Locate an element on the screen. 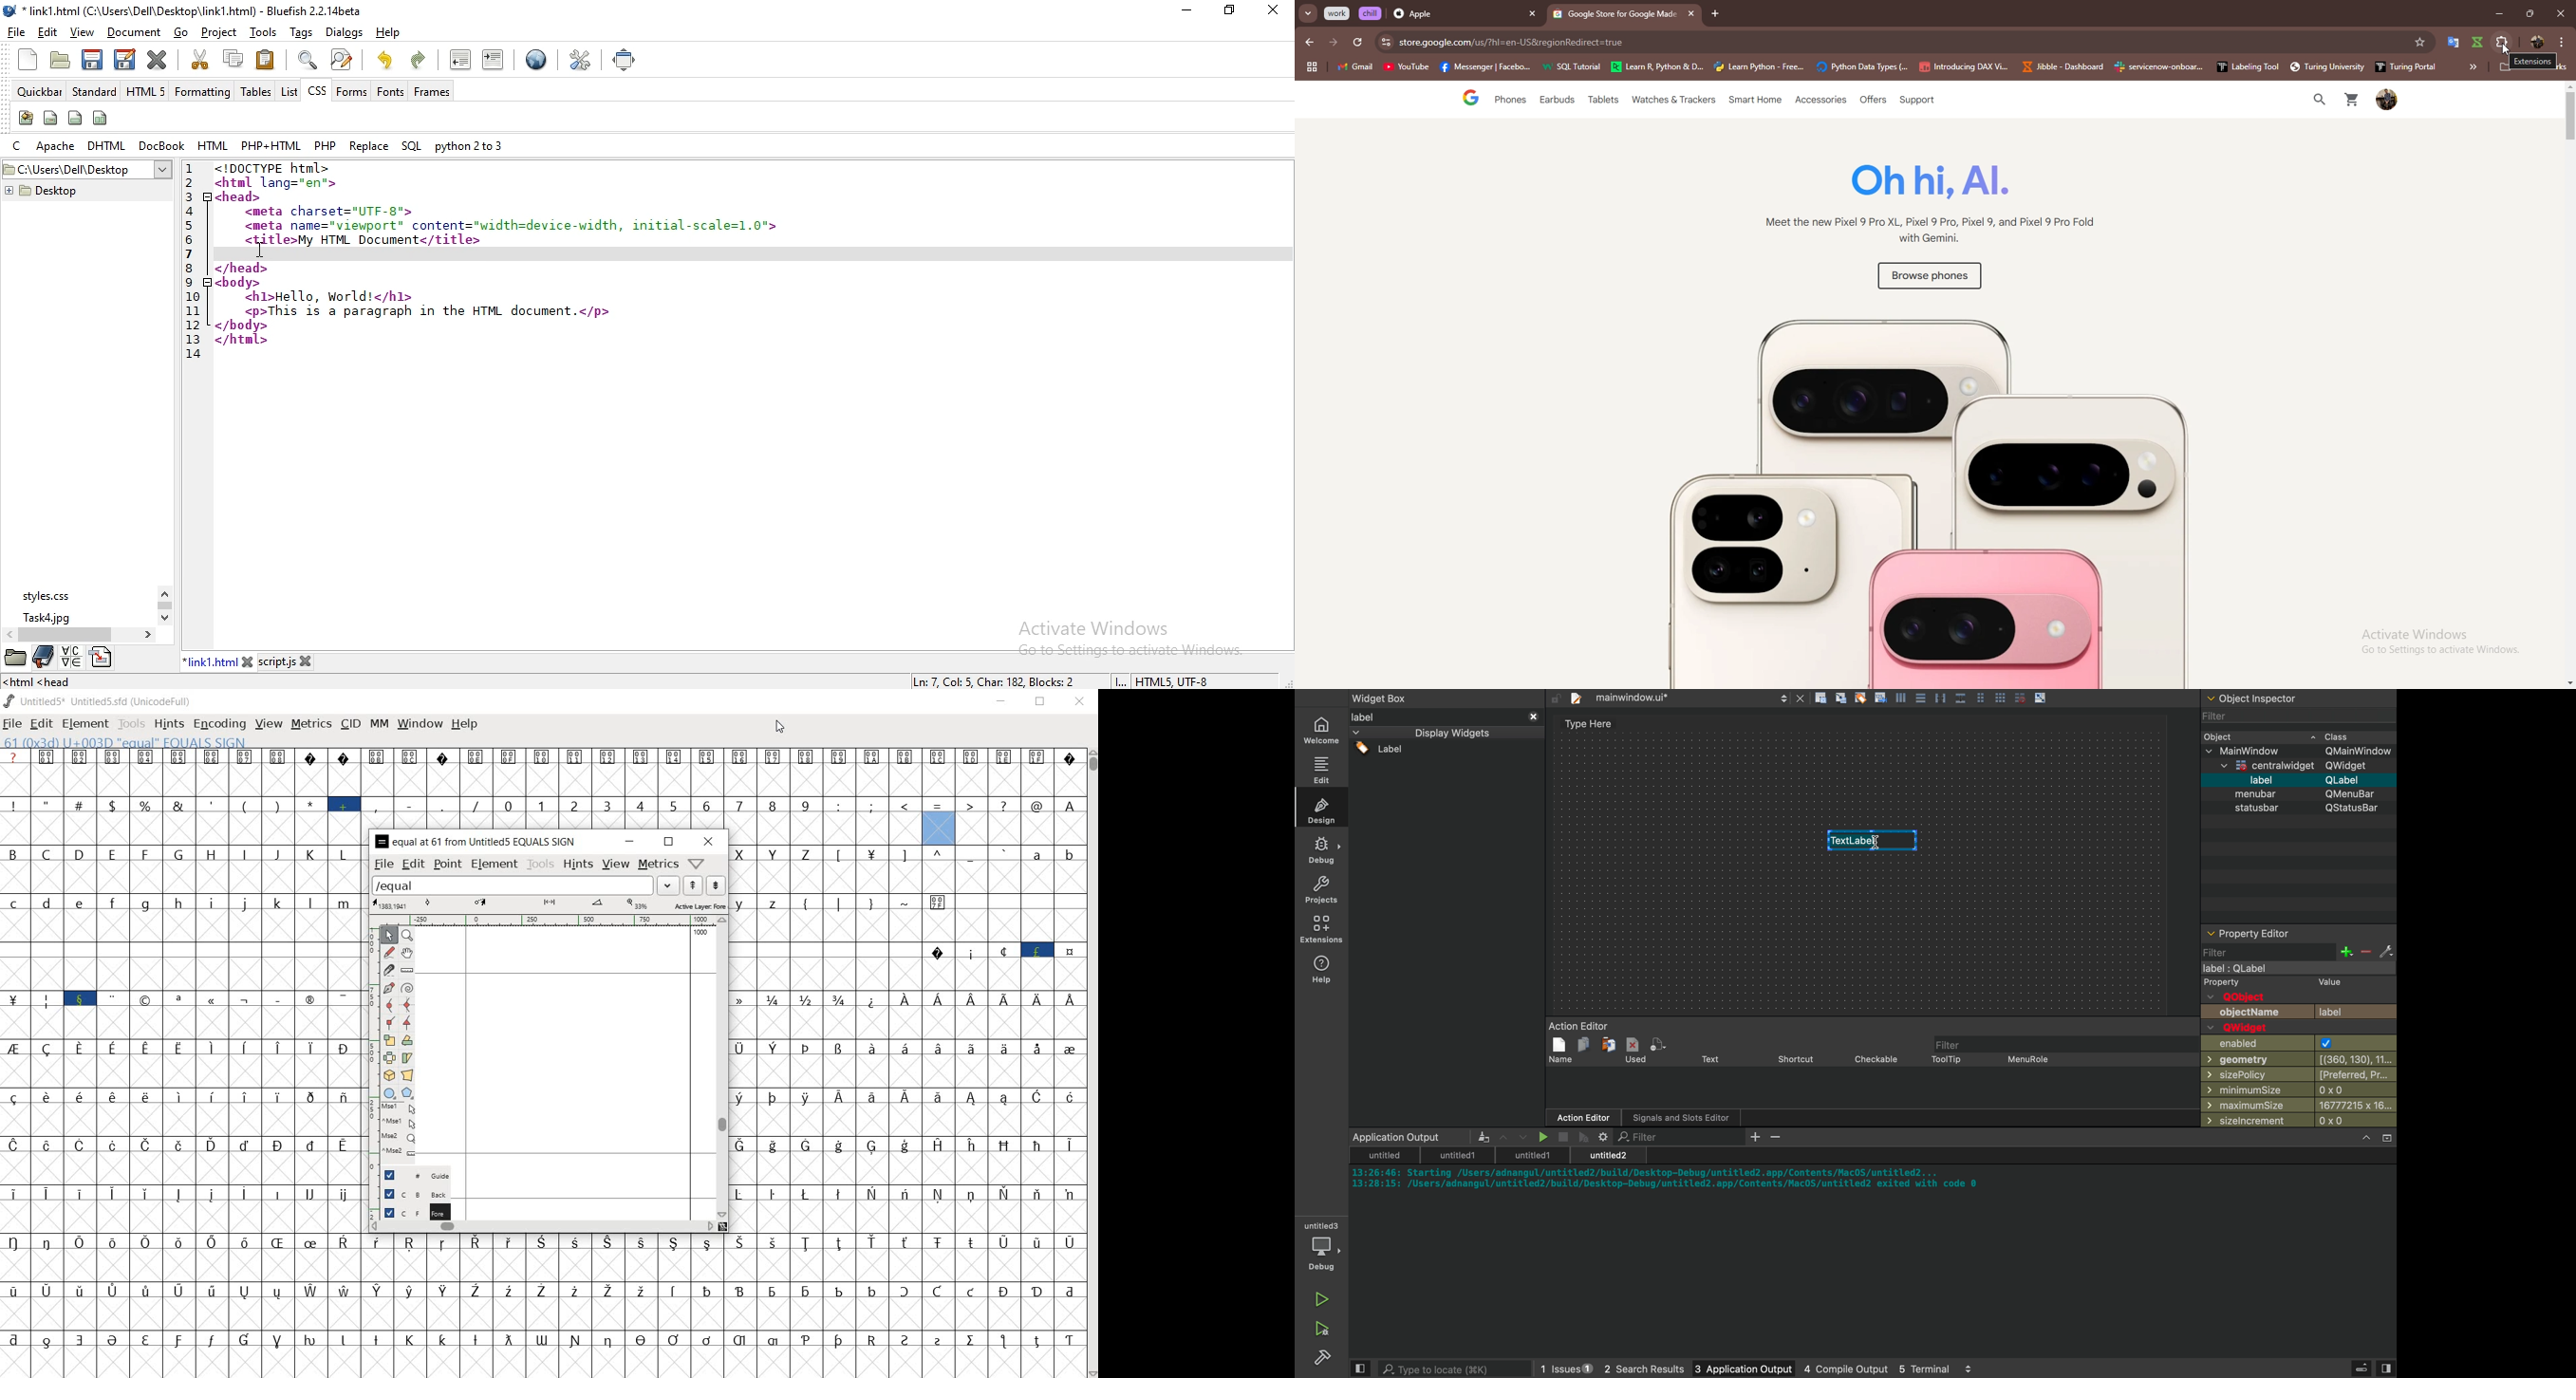 This screenshot has height=1400, width=2576. Text cursor is located at coordinates (1875, 844).